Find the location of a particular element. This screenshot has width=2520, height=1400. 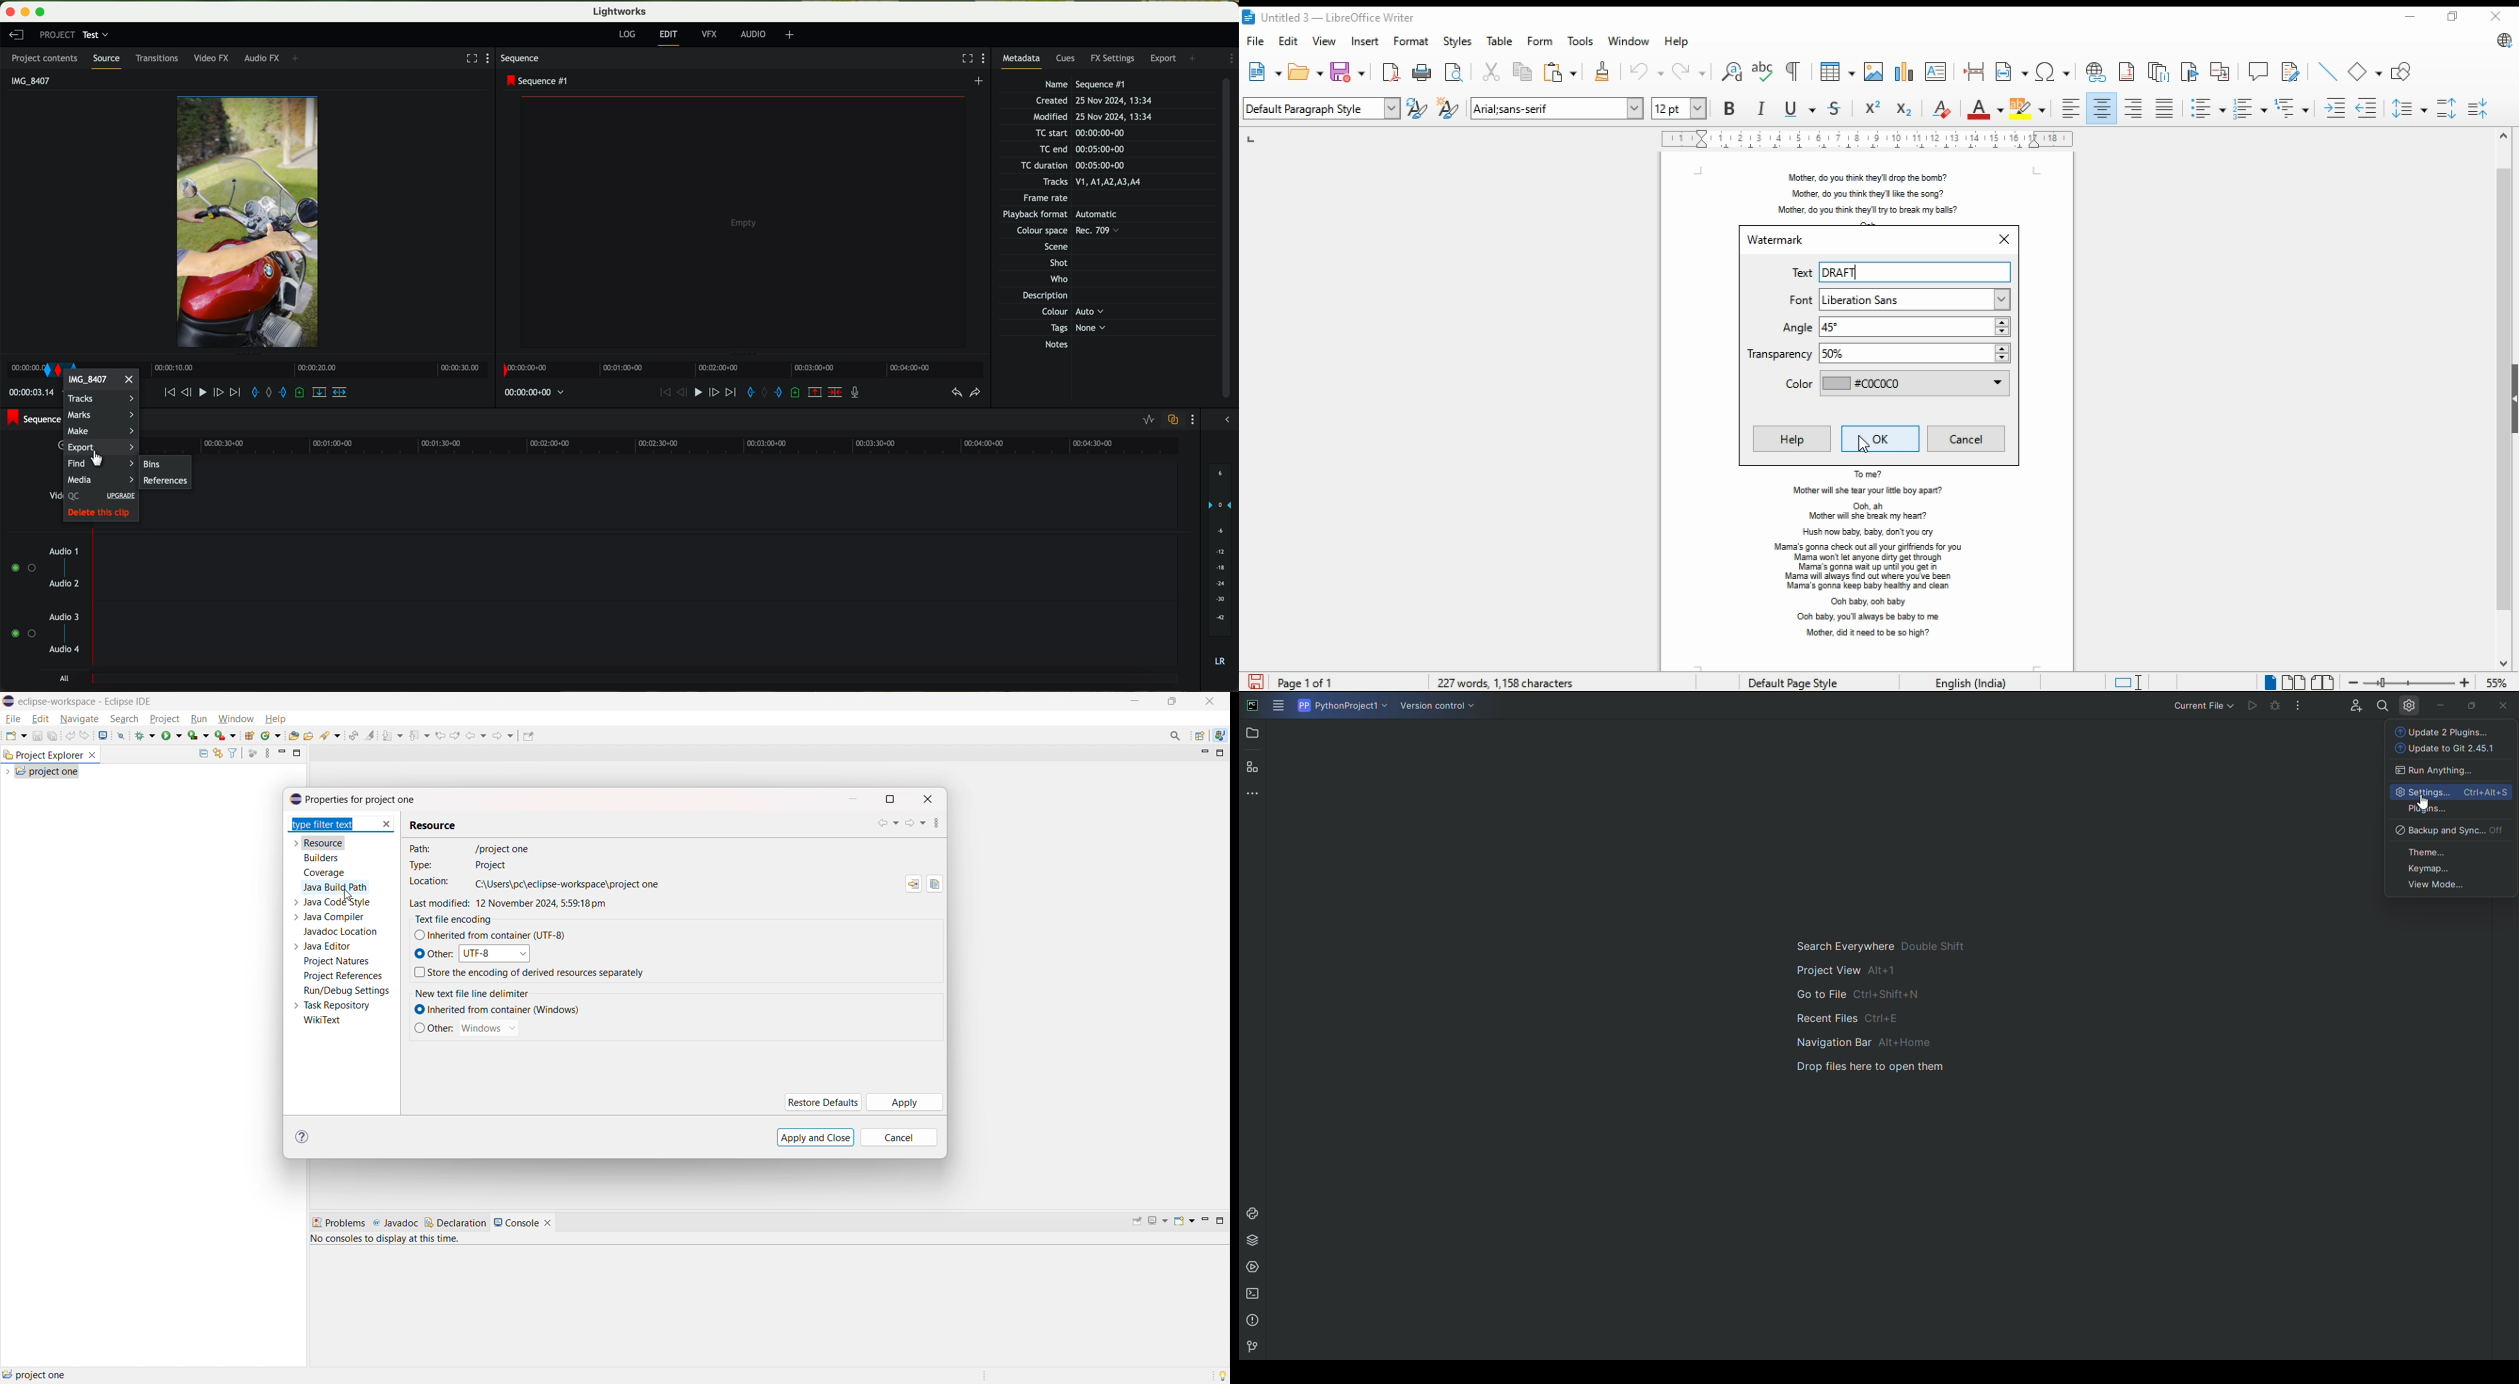

select paragraph style is located at coordinates (1323, 108).